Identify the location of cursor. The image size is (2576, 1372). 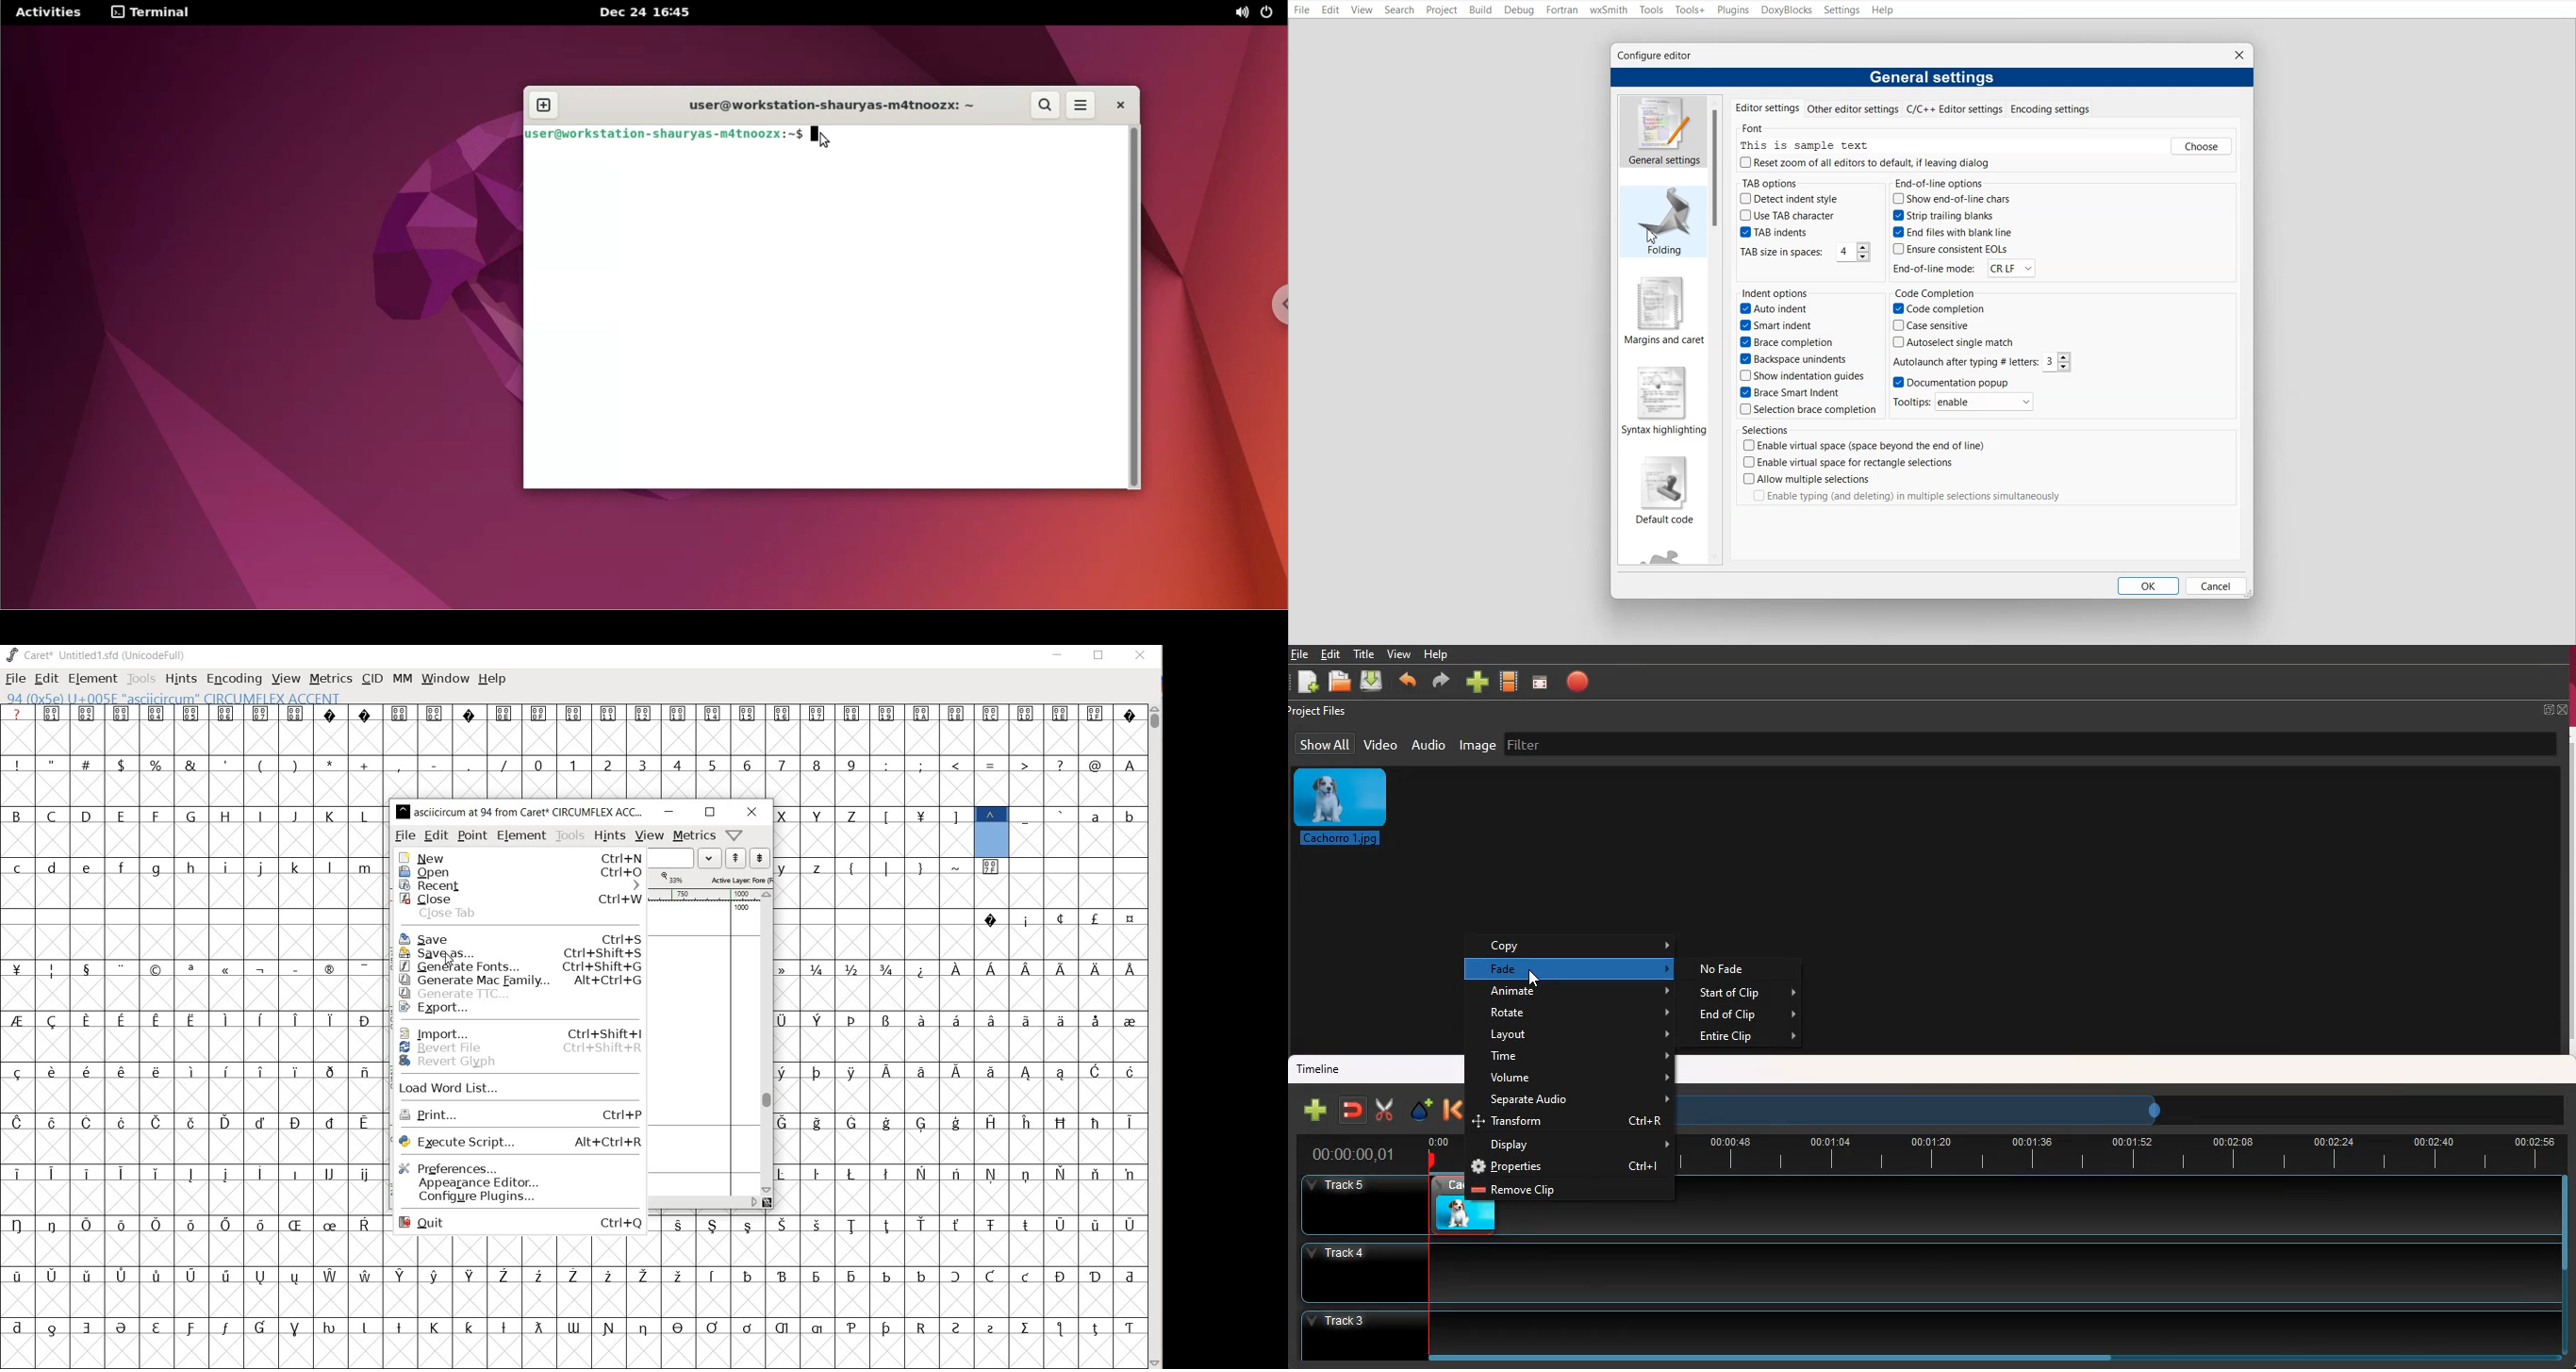
(447, 963).